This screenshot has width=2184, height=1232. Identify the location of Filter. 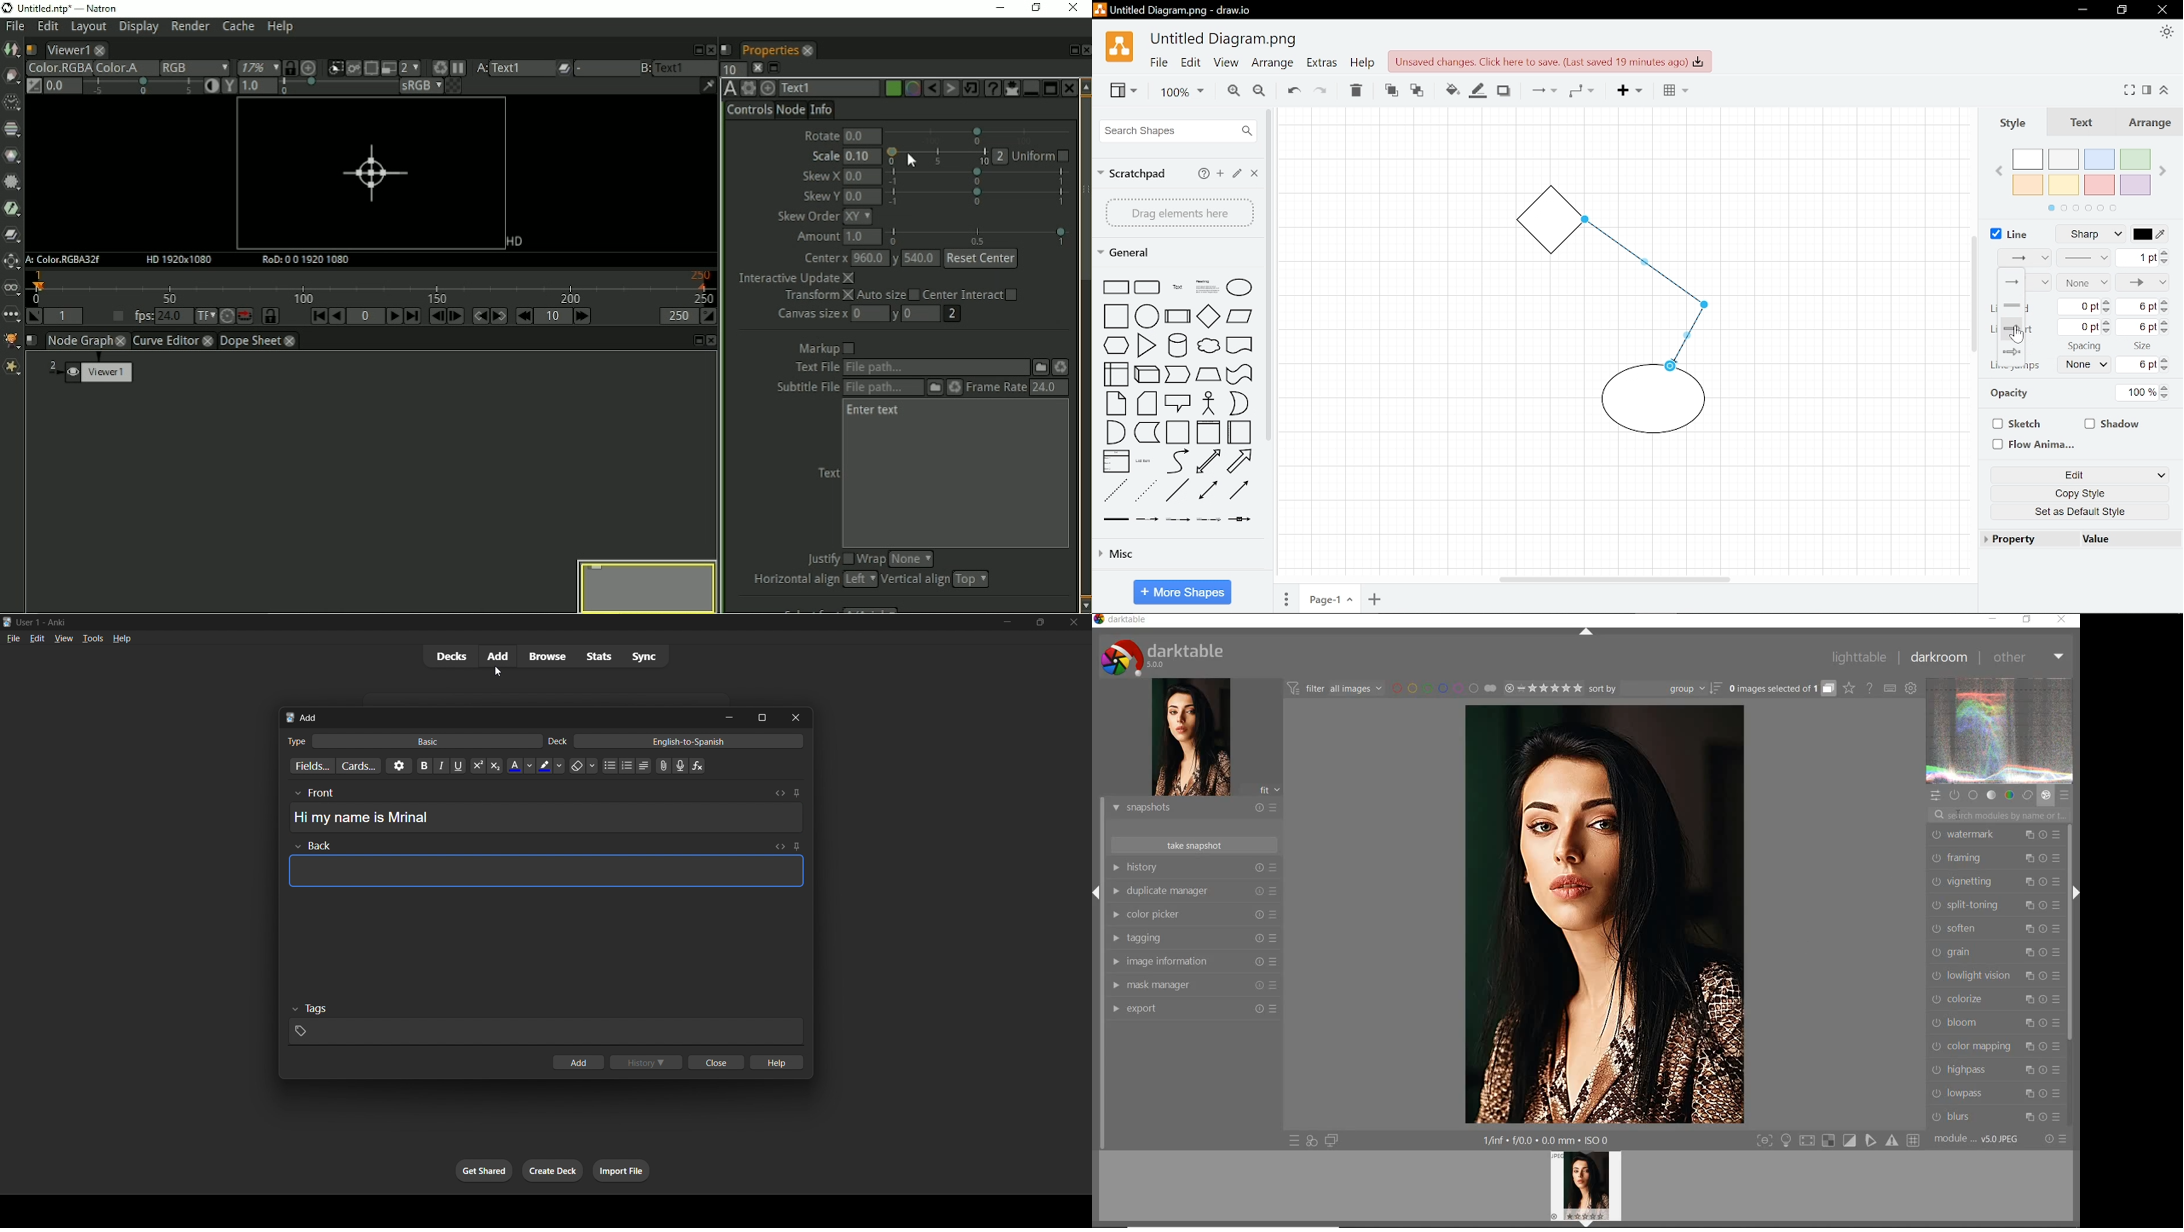
(15, 210).